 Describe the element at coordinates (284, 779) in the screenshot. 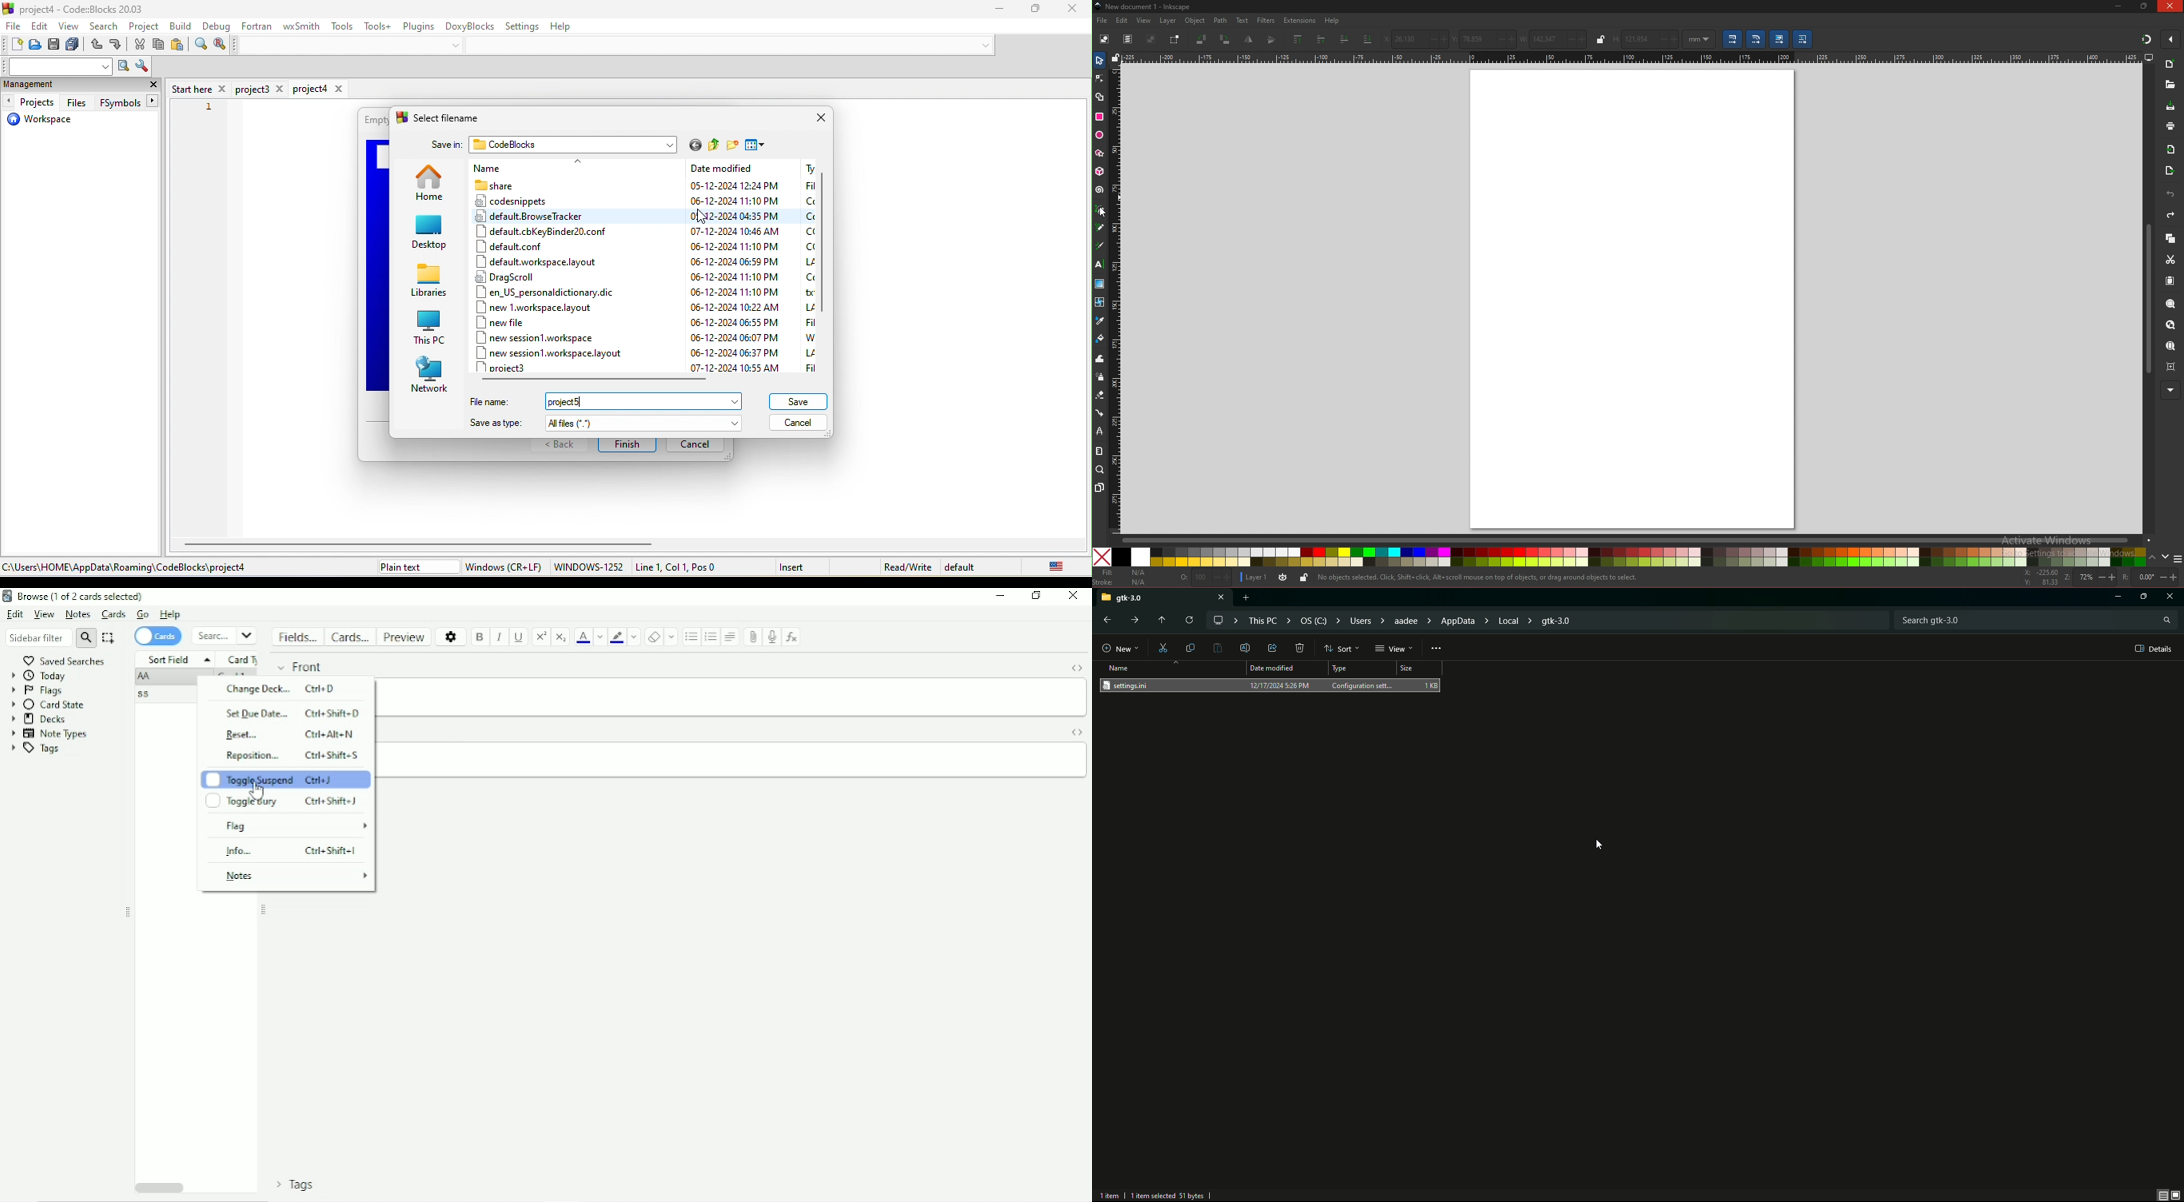

I see `Toggle Suspended Ctrl + j` at that location.